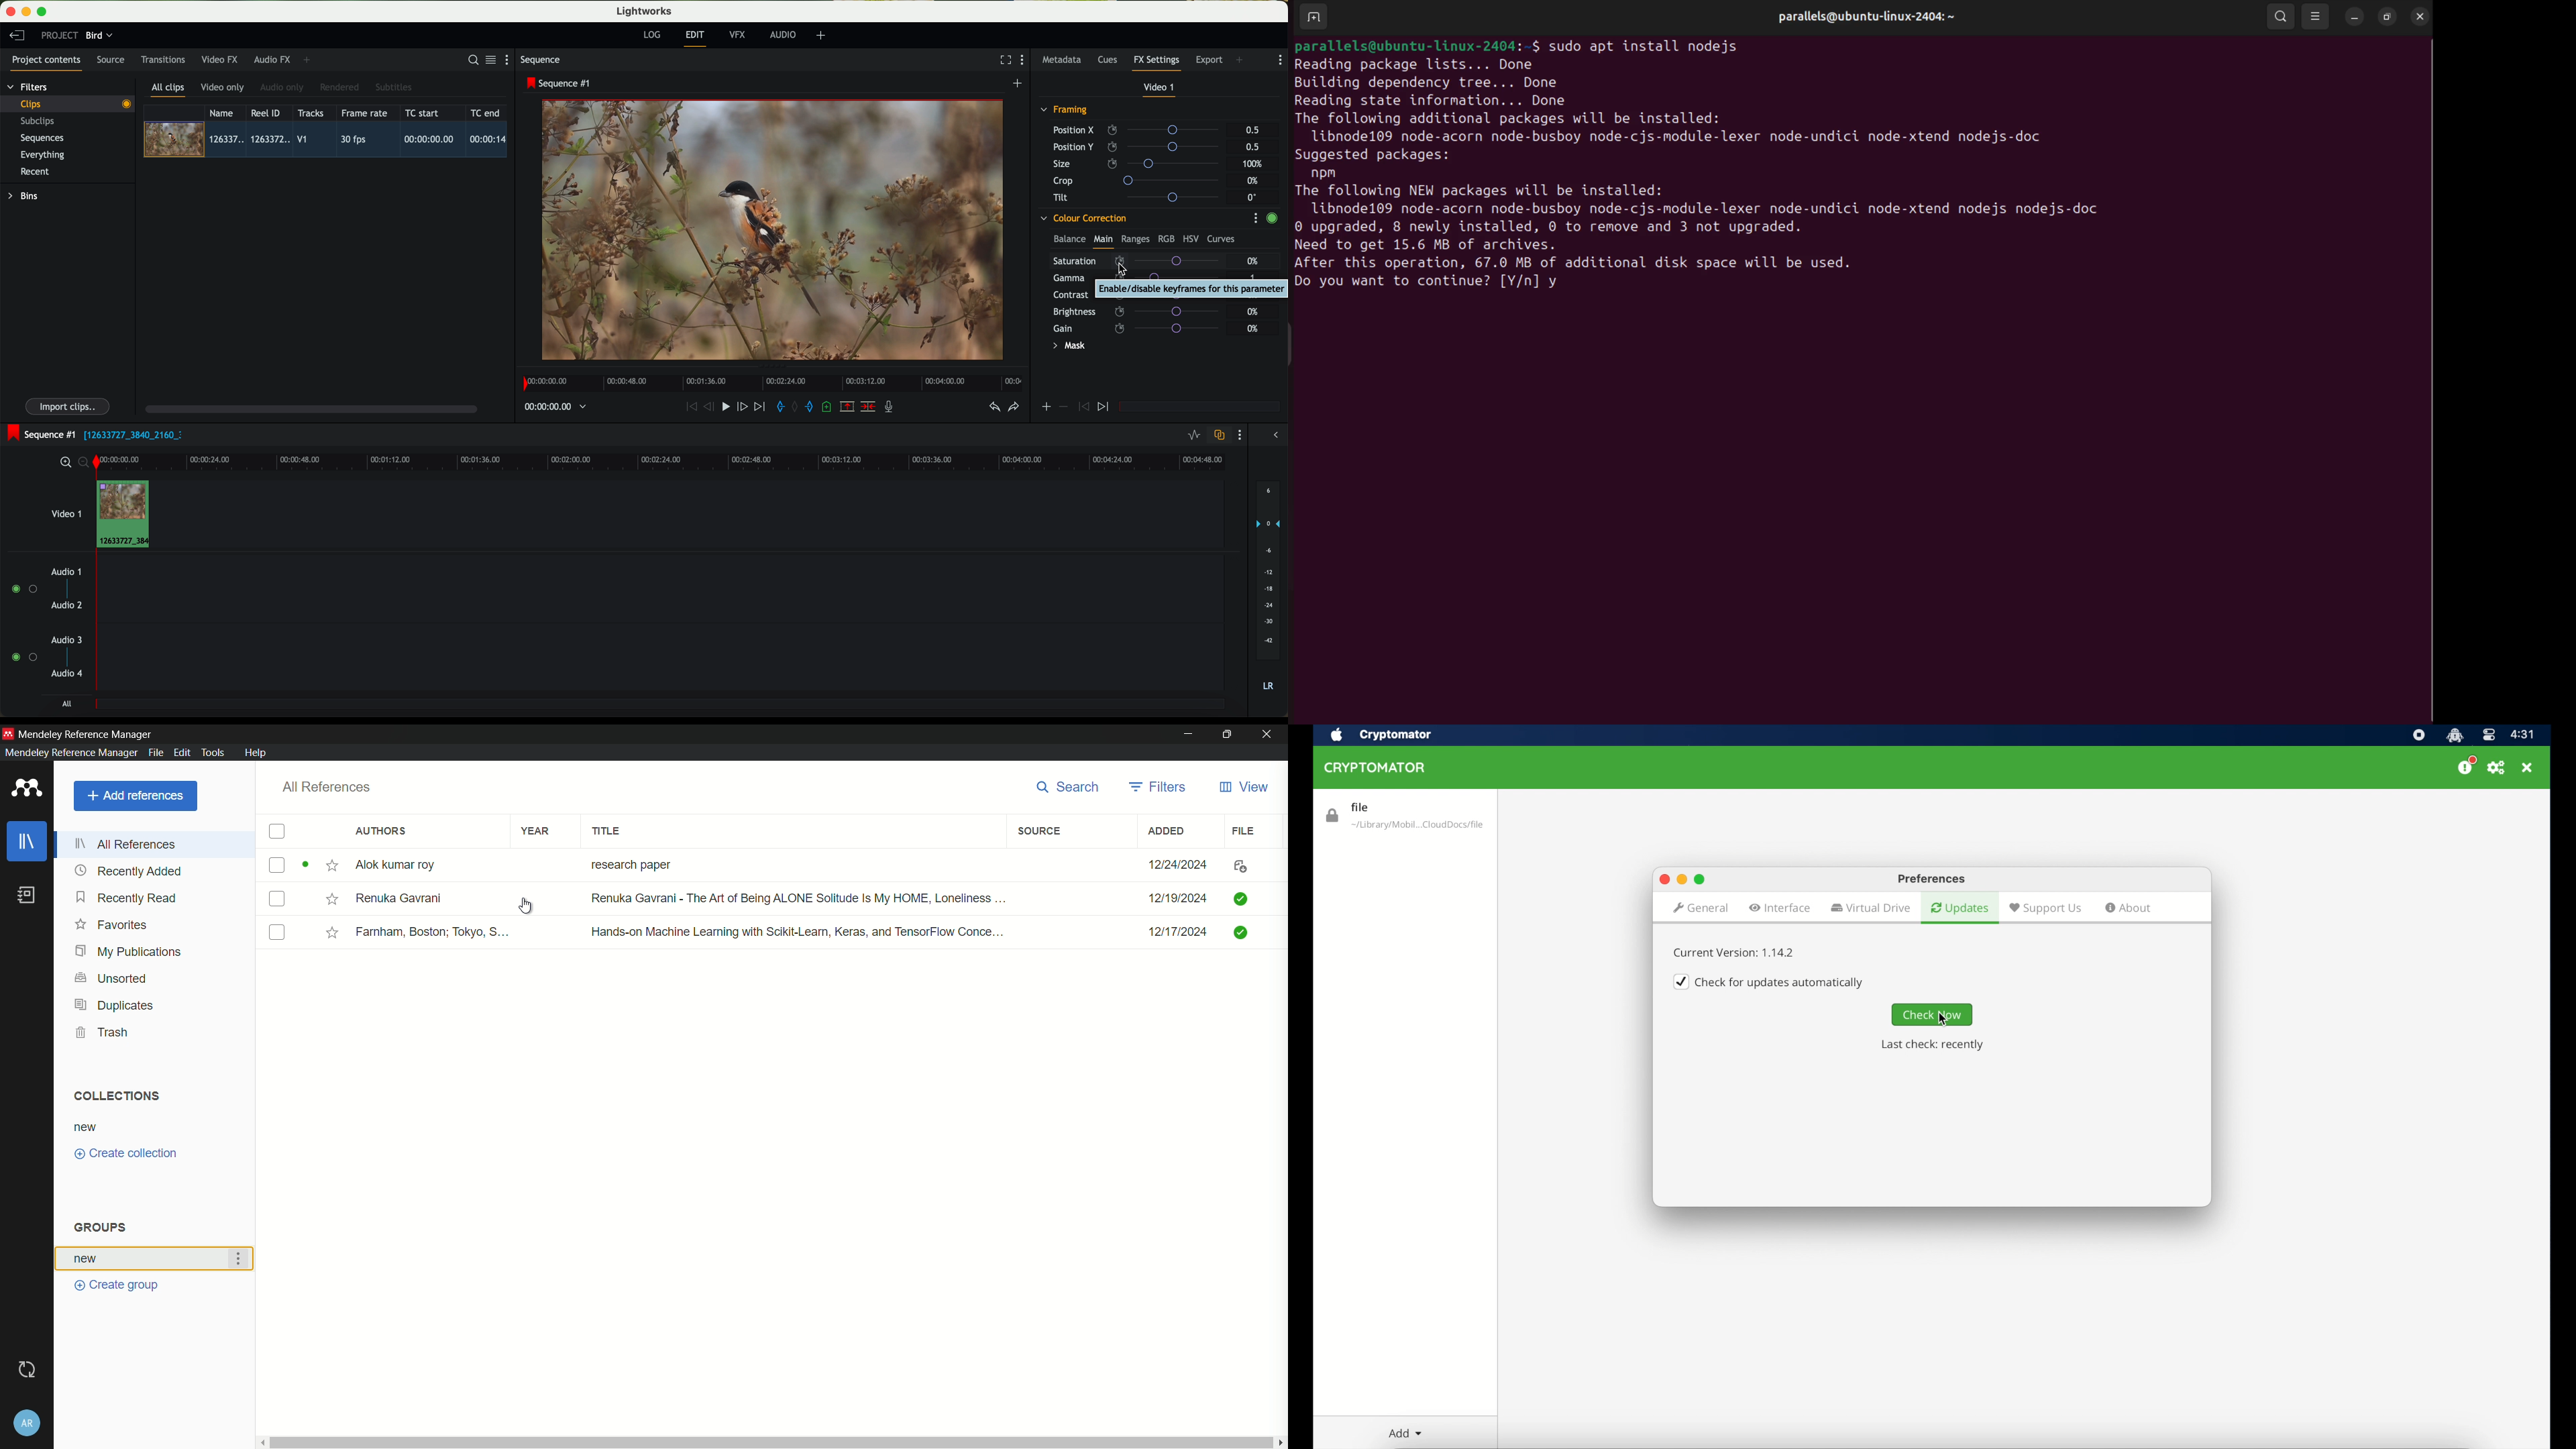  What do you see at coordinates (67, 674) in the screenshot?
I see `audio 4` at bounding box center [67, 674].